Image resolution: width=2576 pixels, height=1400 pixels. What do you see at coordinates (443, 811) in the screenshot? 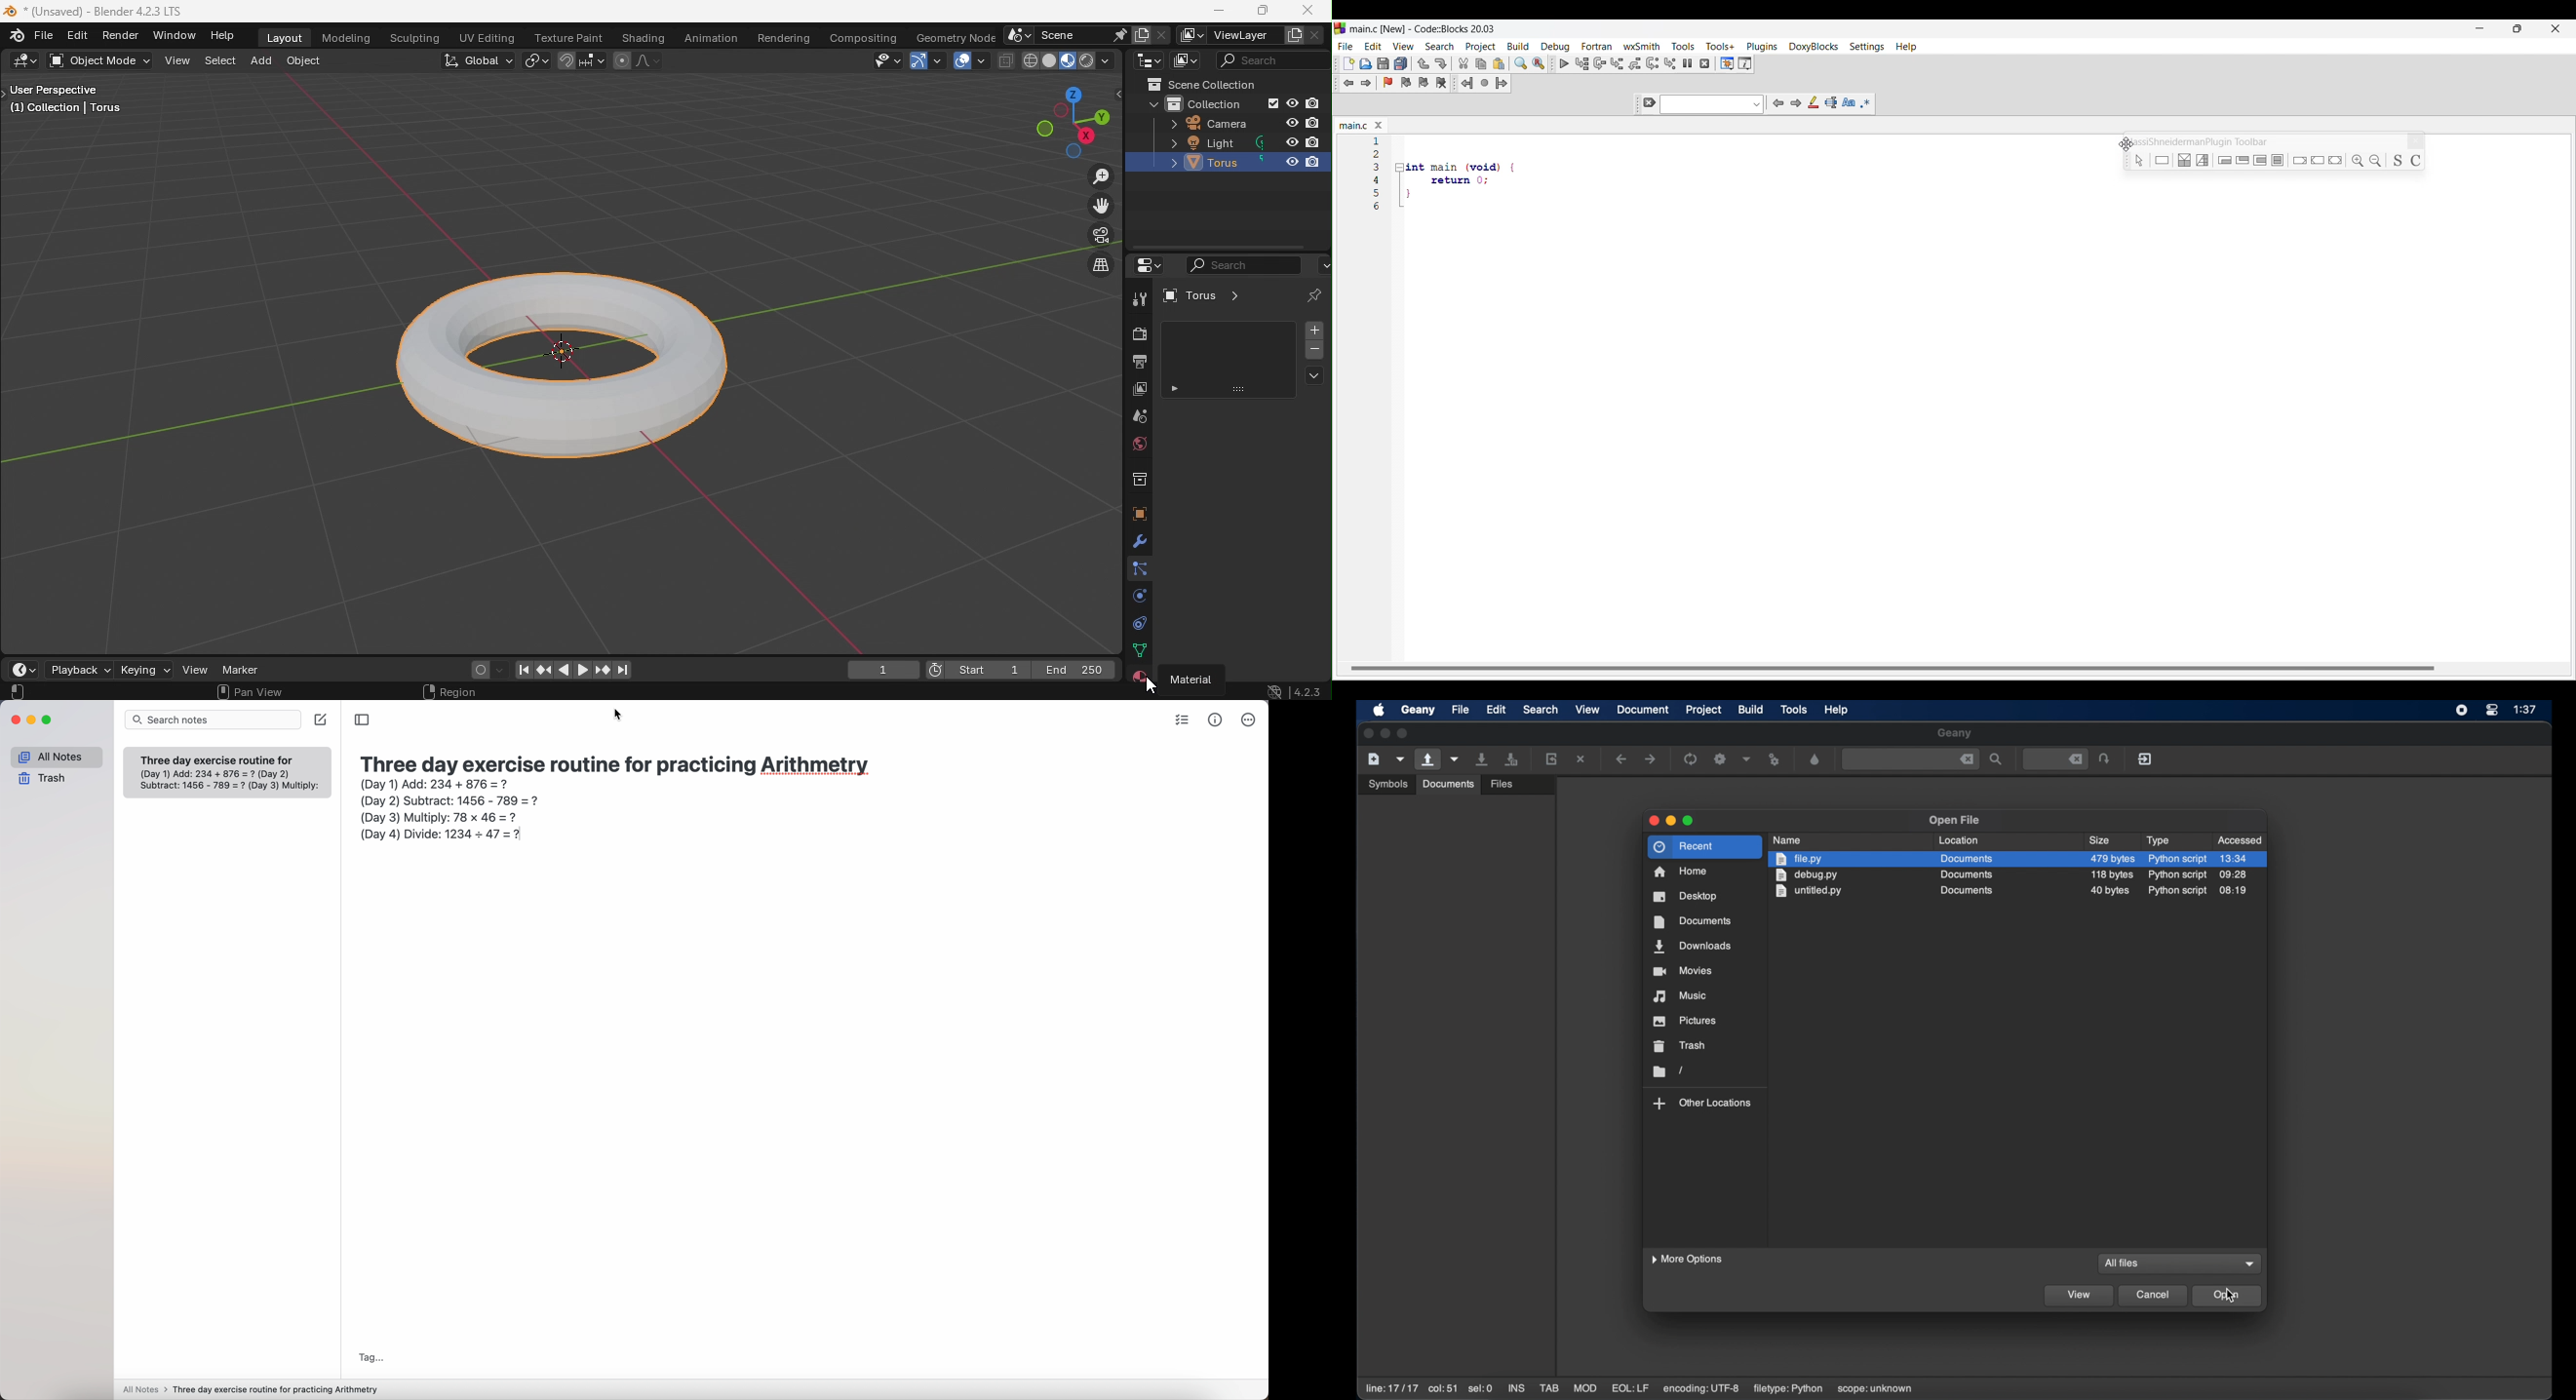
I see `(day 1) add:234+876+?( day2) subtract:1456-789=? (day3) multiply:78*46=? (day4)divide 1234% 47=?` at bounding box center [443, 811].